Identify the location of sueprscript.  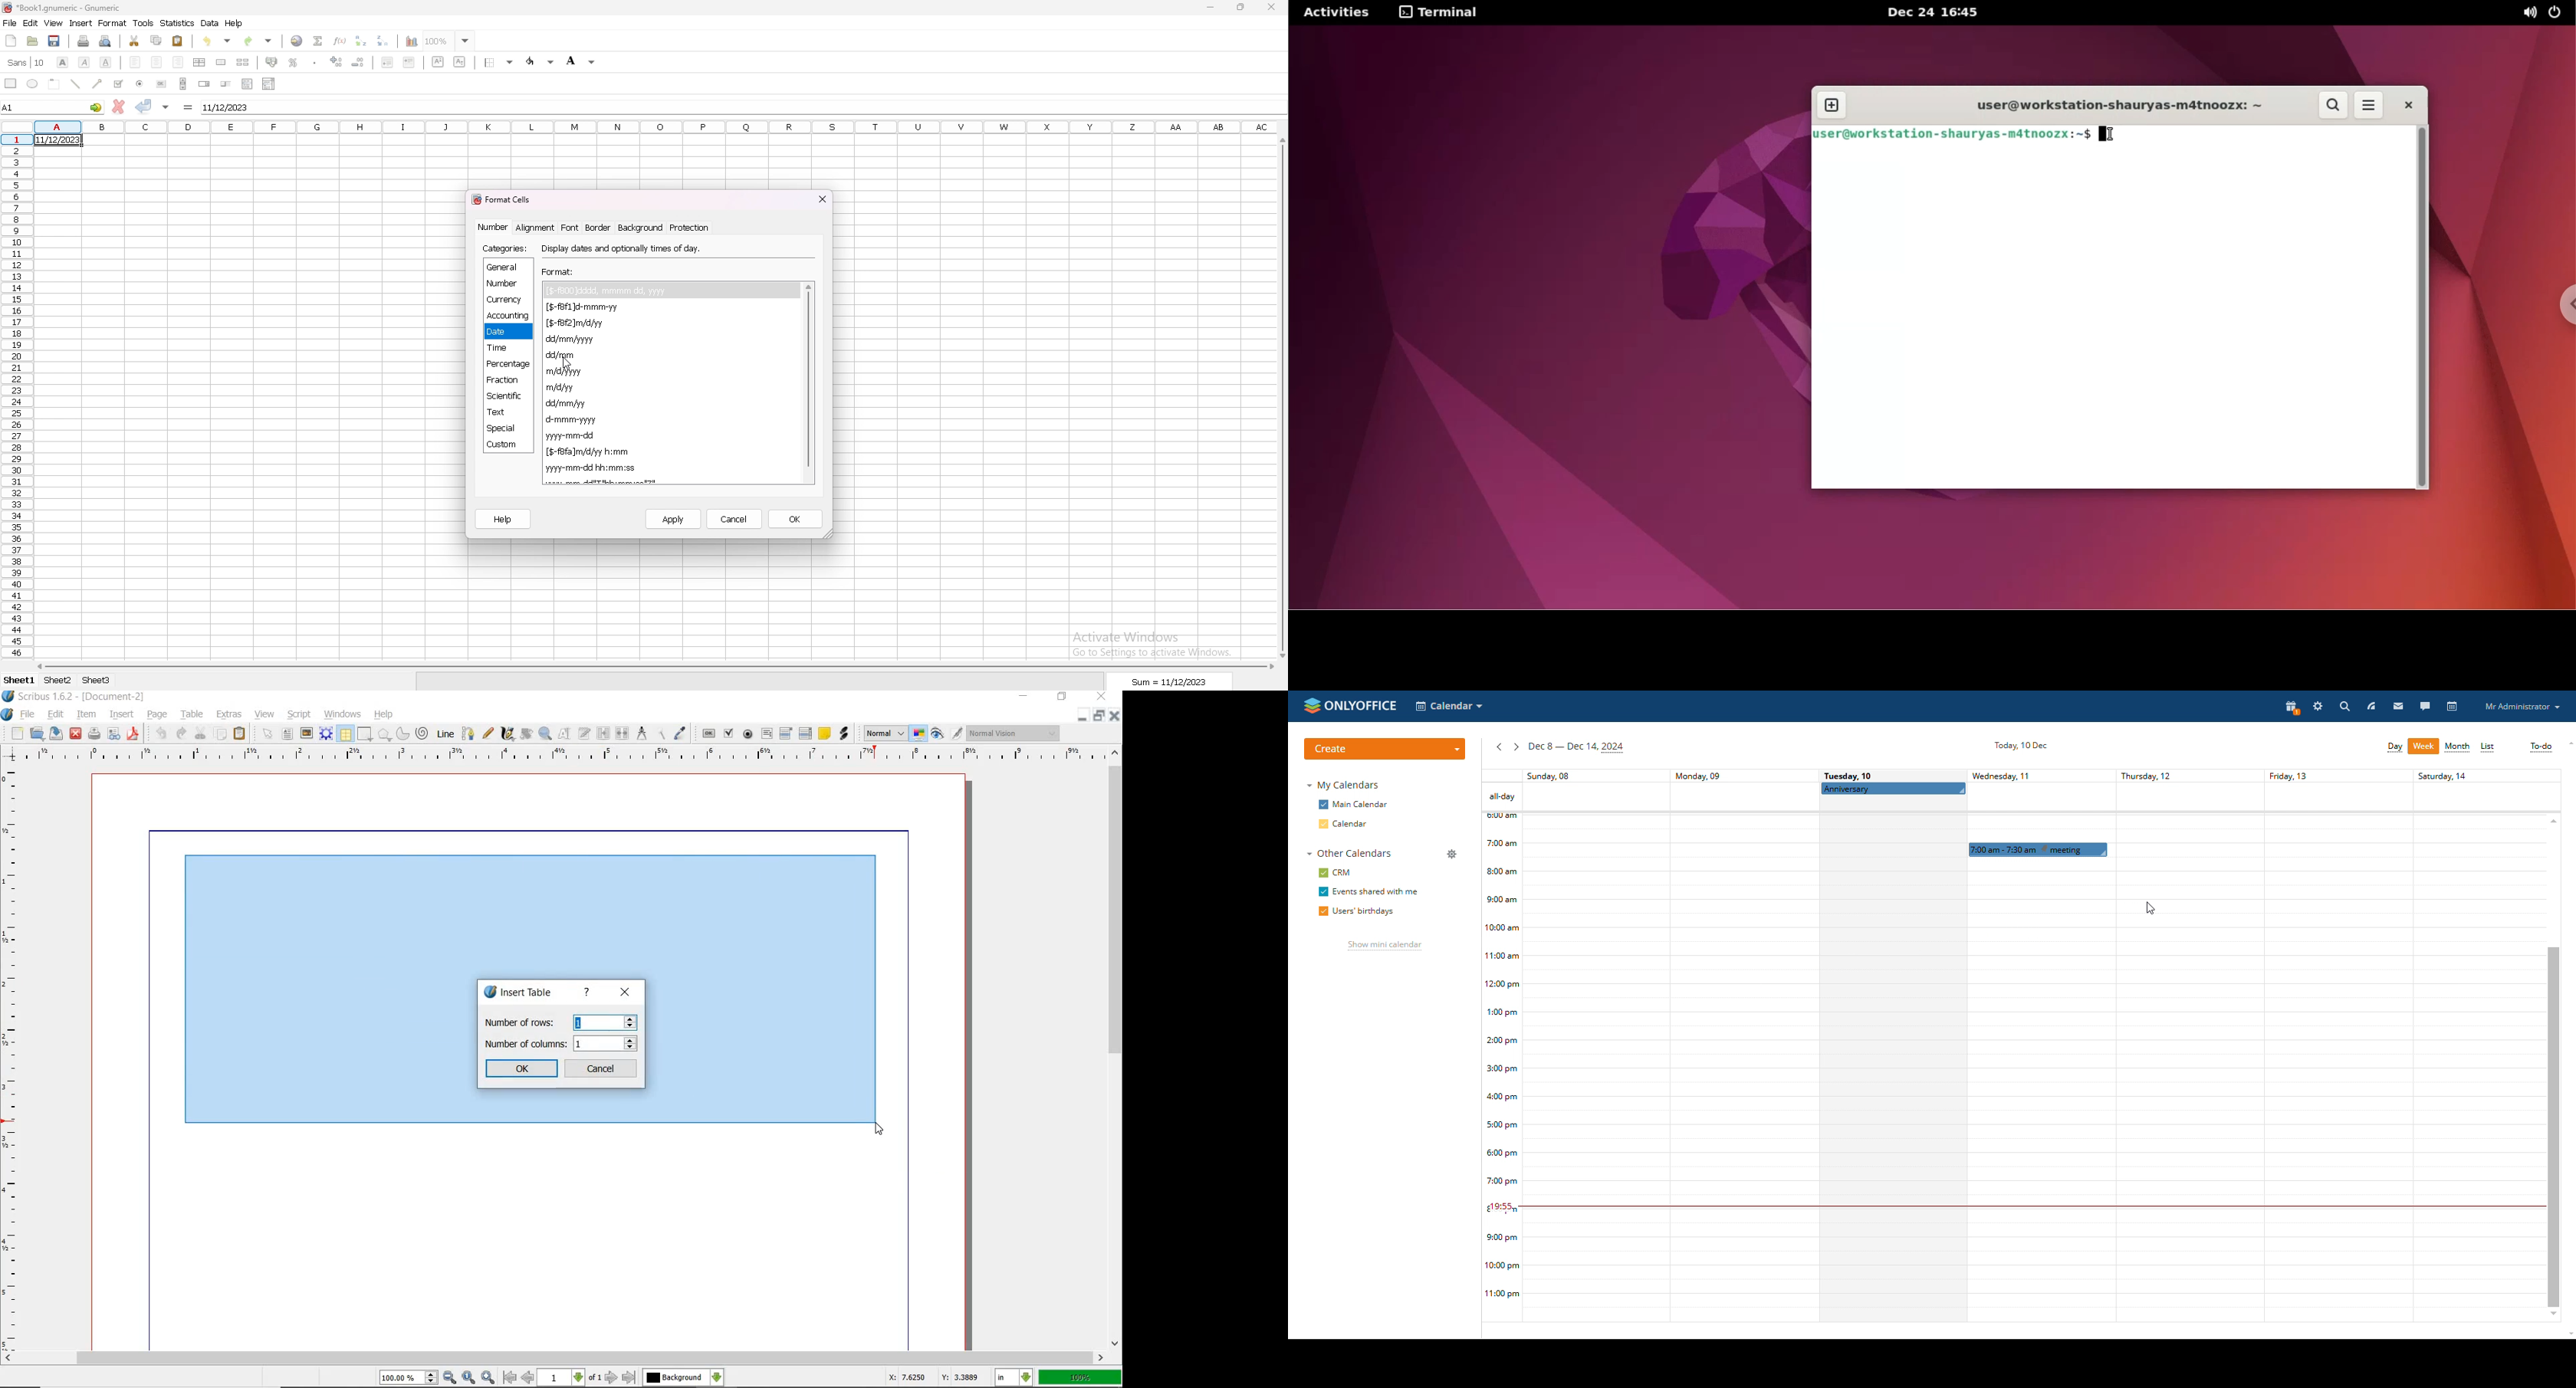
(438, 62).